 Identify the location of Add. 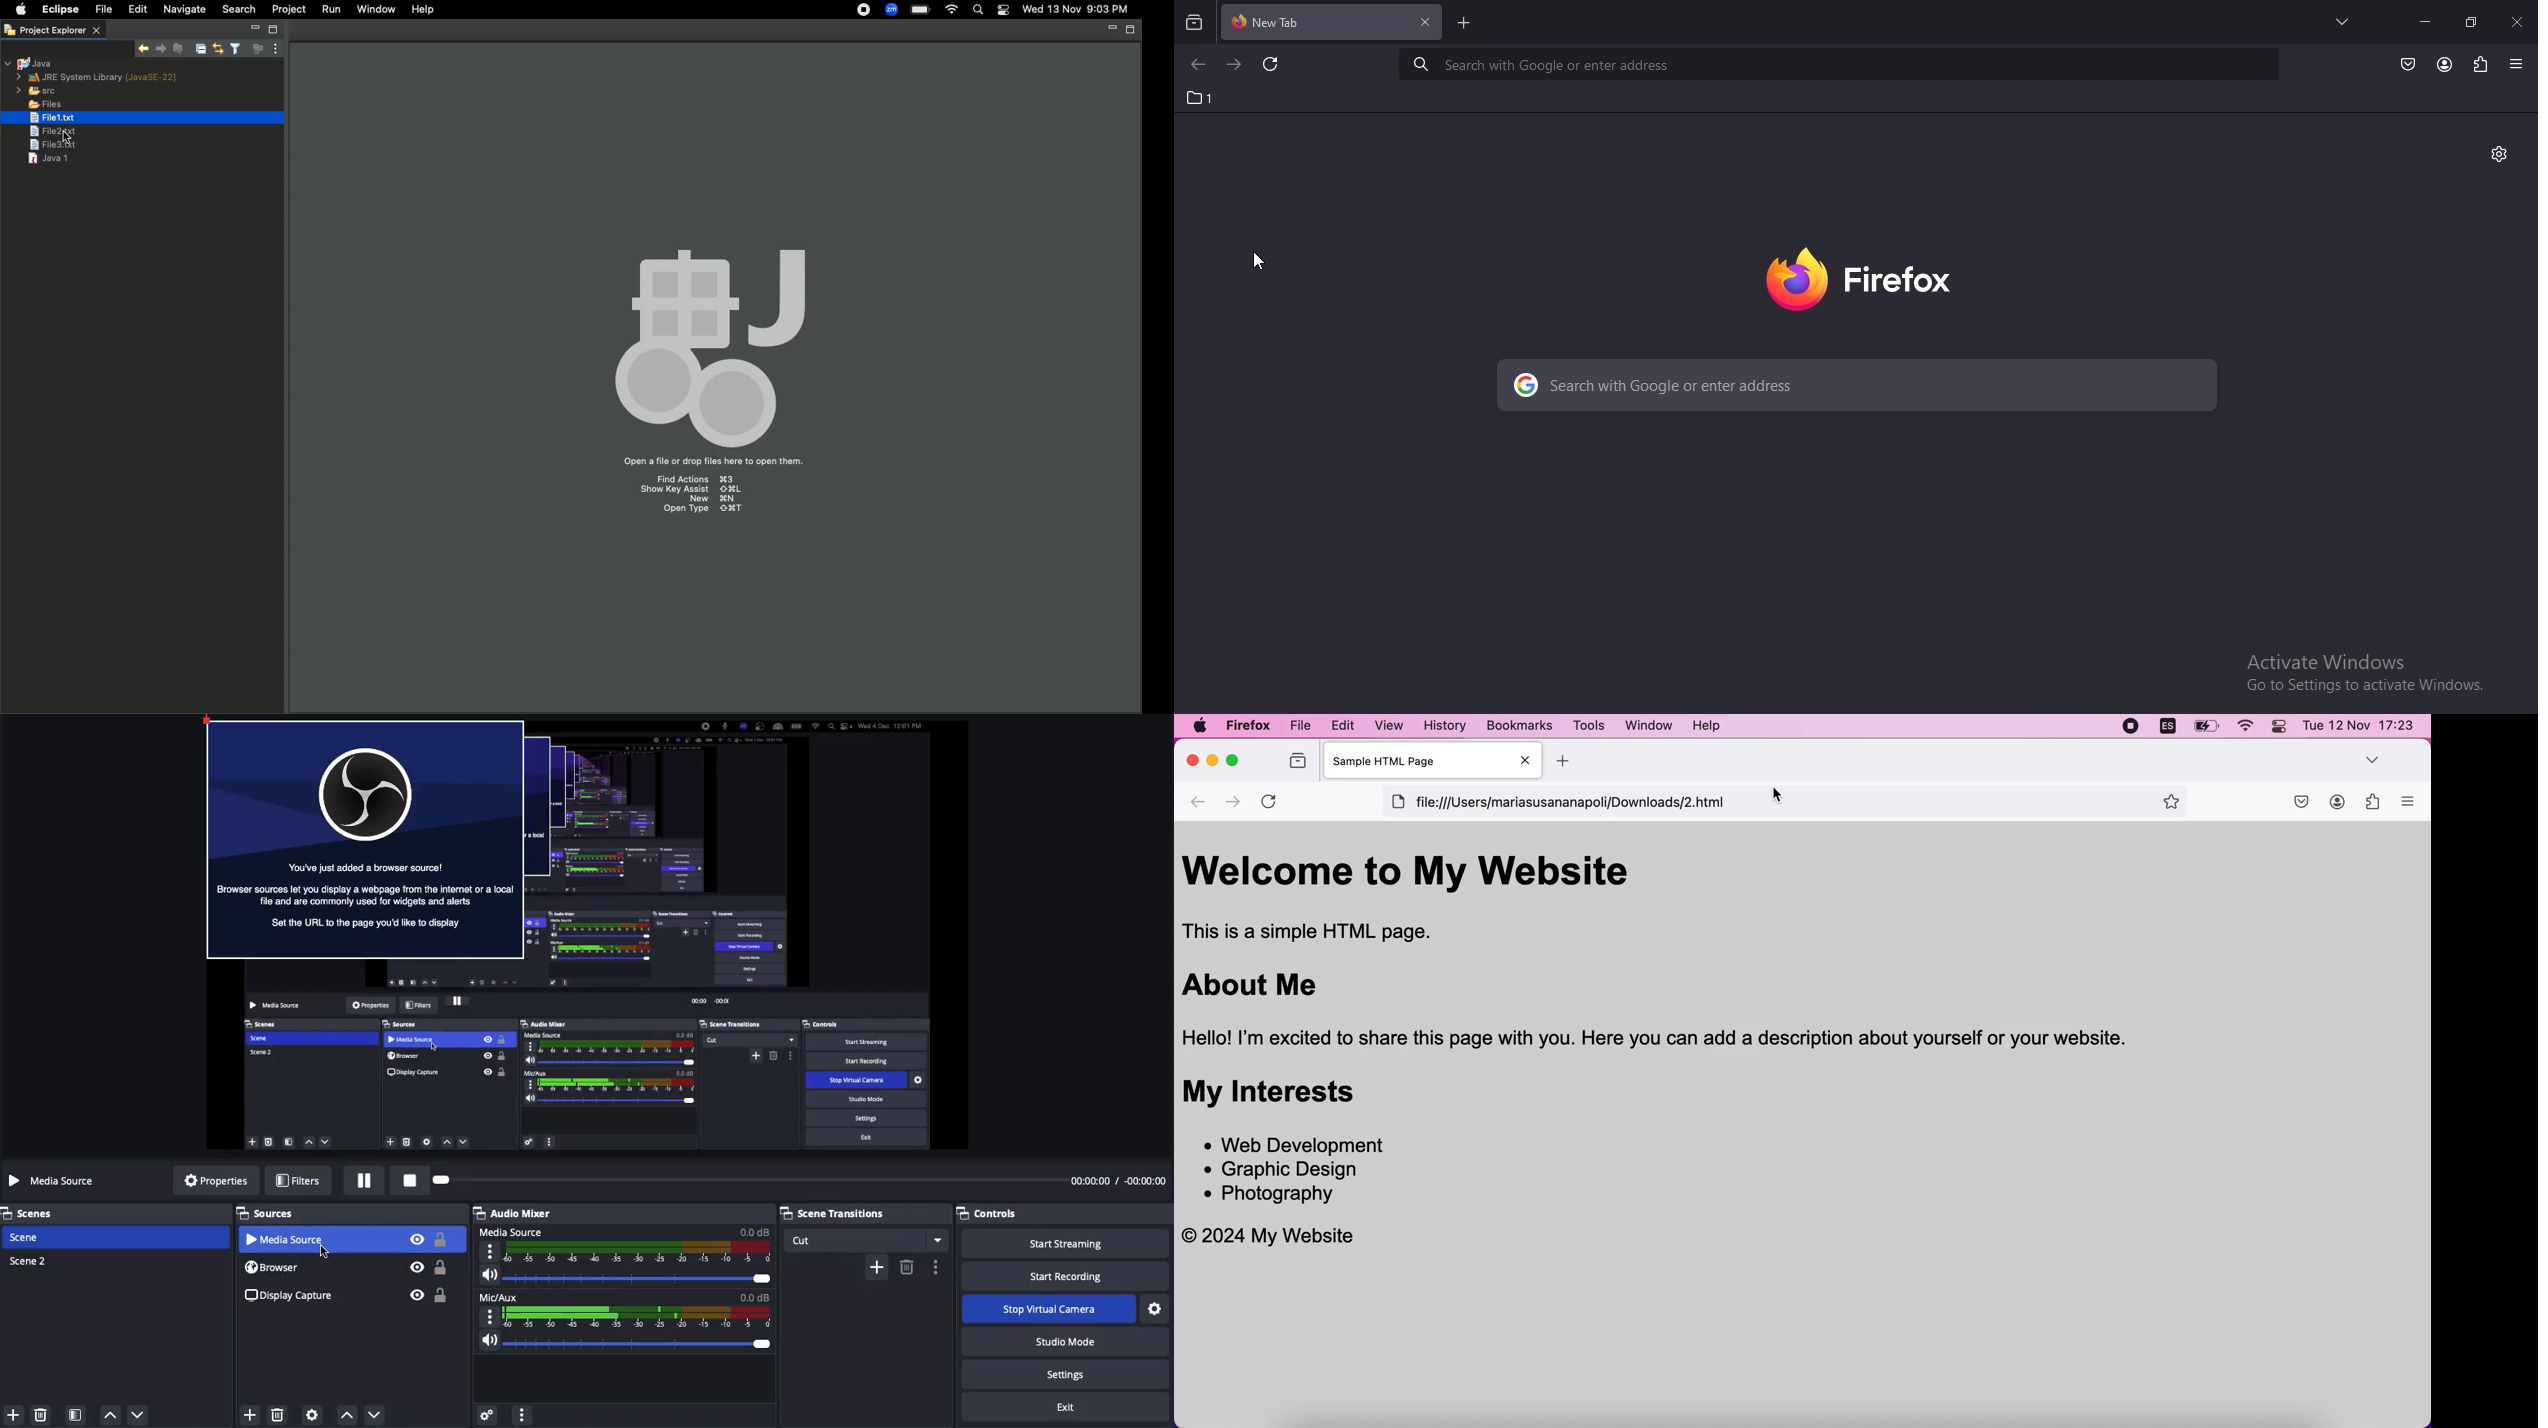
(248, 1412).